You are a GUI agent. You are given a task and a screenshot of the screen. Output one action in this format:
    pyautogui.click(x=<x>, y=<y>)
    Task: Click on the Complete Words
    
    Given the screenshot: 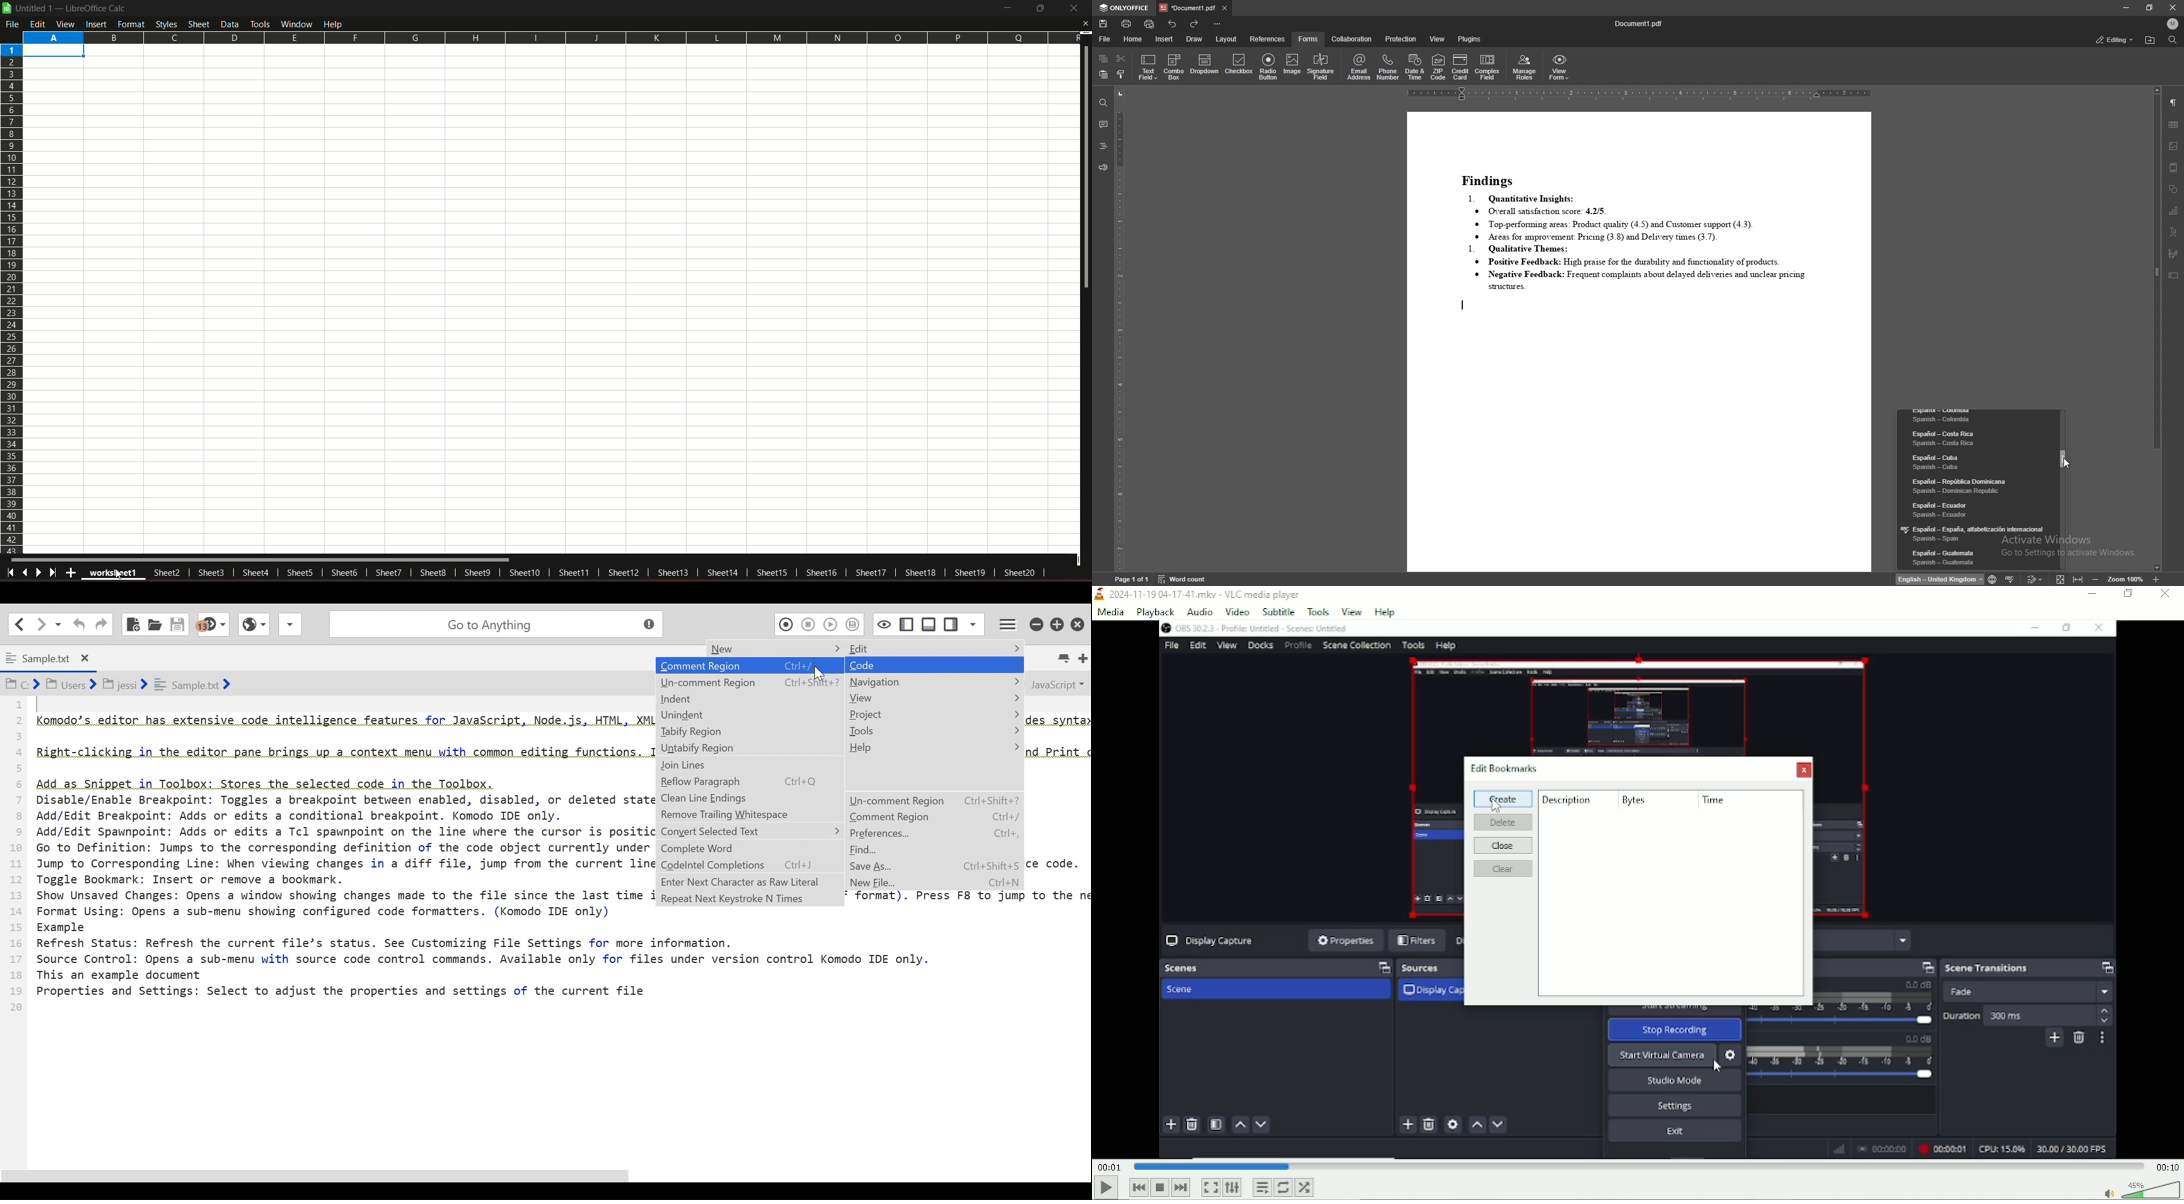 What is the action you would take?
    pyautogui.click(x=750, y=849)
    